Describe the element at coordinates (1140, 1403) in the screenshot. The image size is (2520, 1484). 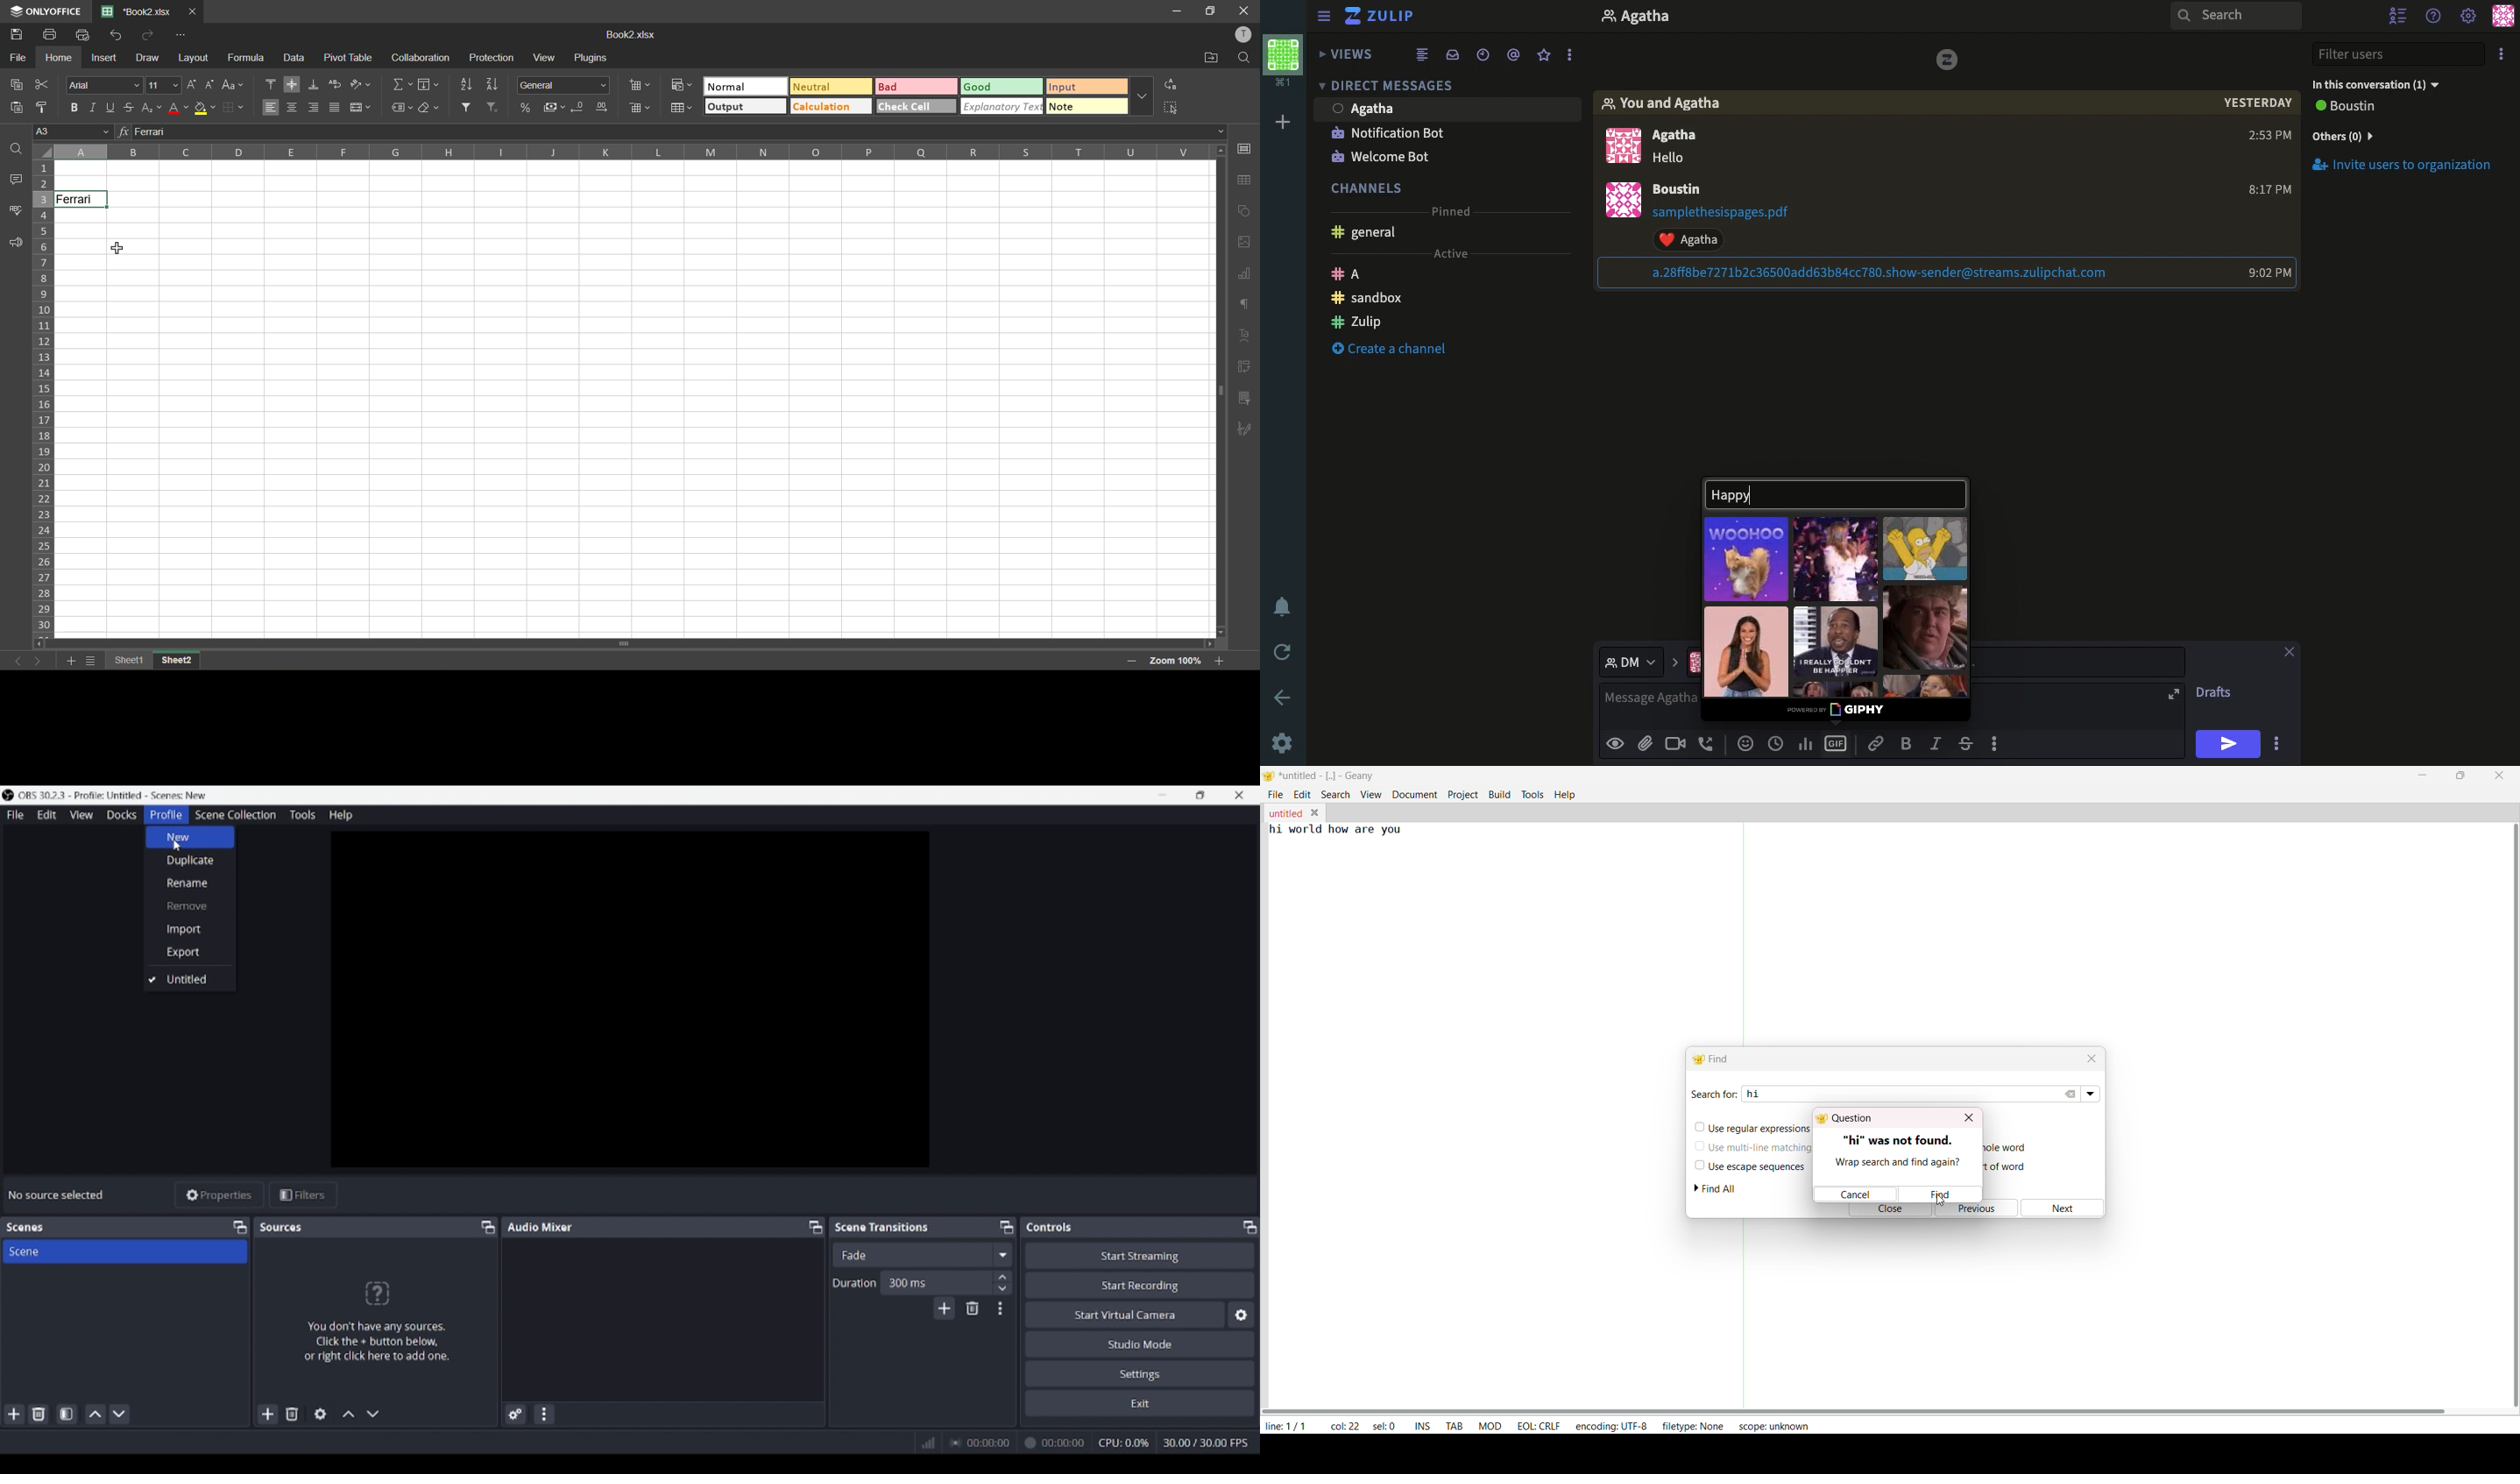
I see `Exit` at that location.